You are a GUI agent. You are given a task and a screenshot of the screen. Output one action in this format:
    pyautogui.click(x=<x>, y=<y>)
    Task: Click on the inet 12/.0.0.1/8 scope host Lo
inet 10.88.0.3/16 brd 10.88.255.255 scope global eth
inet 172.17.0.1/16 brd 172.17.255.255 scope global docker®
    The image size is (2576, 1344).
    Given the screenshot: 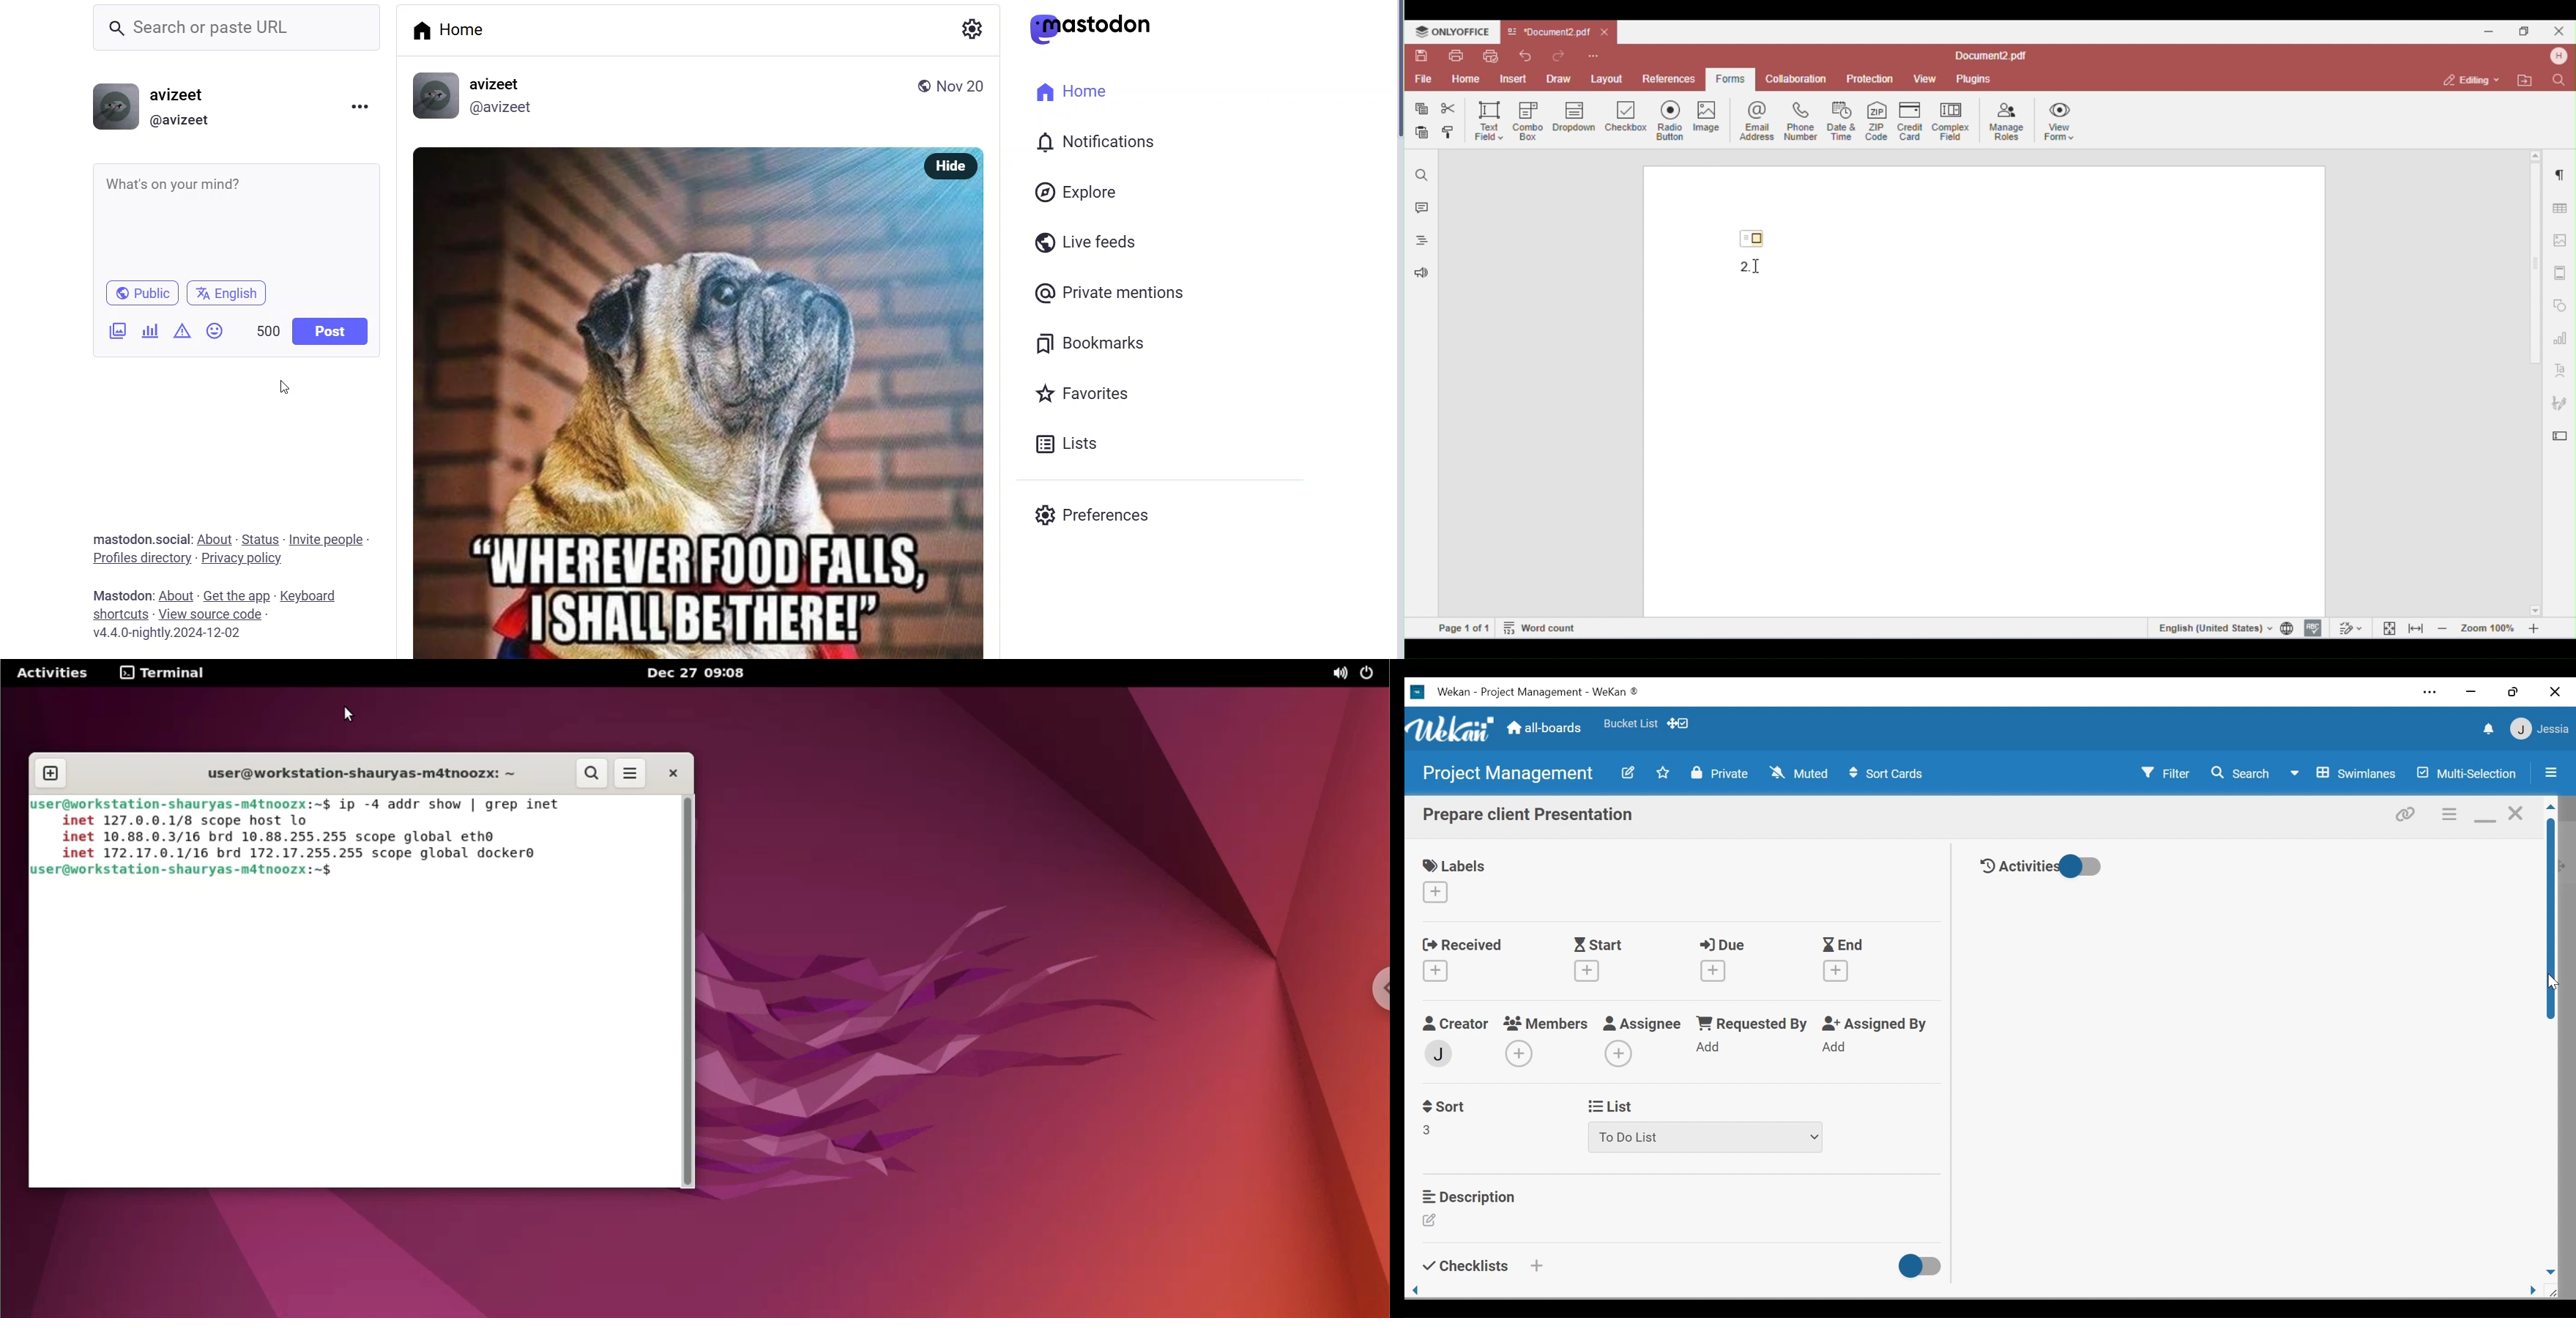 What is the action you would take?
    pyautogui.click(x=297, y=839)
    